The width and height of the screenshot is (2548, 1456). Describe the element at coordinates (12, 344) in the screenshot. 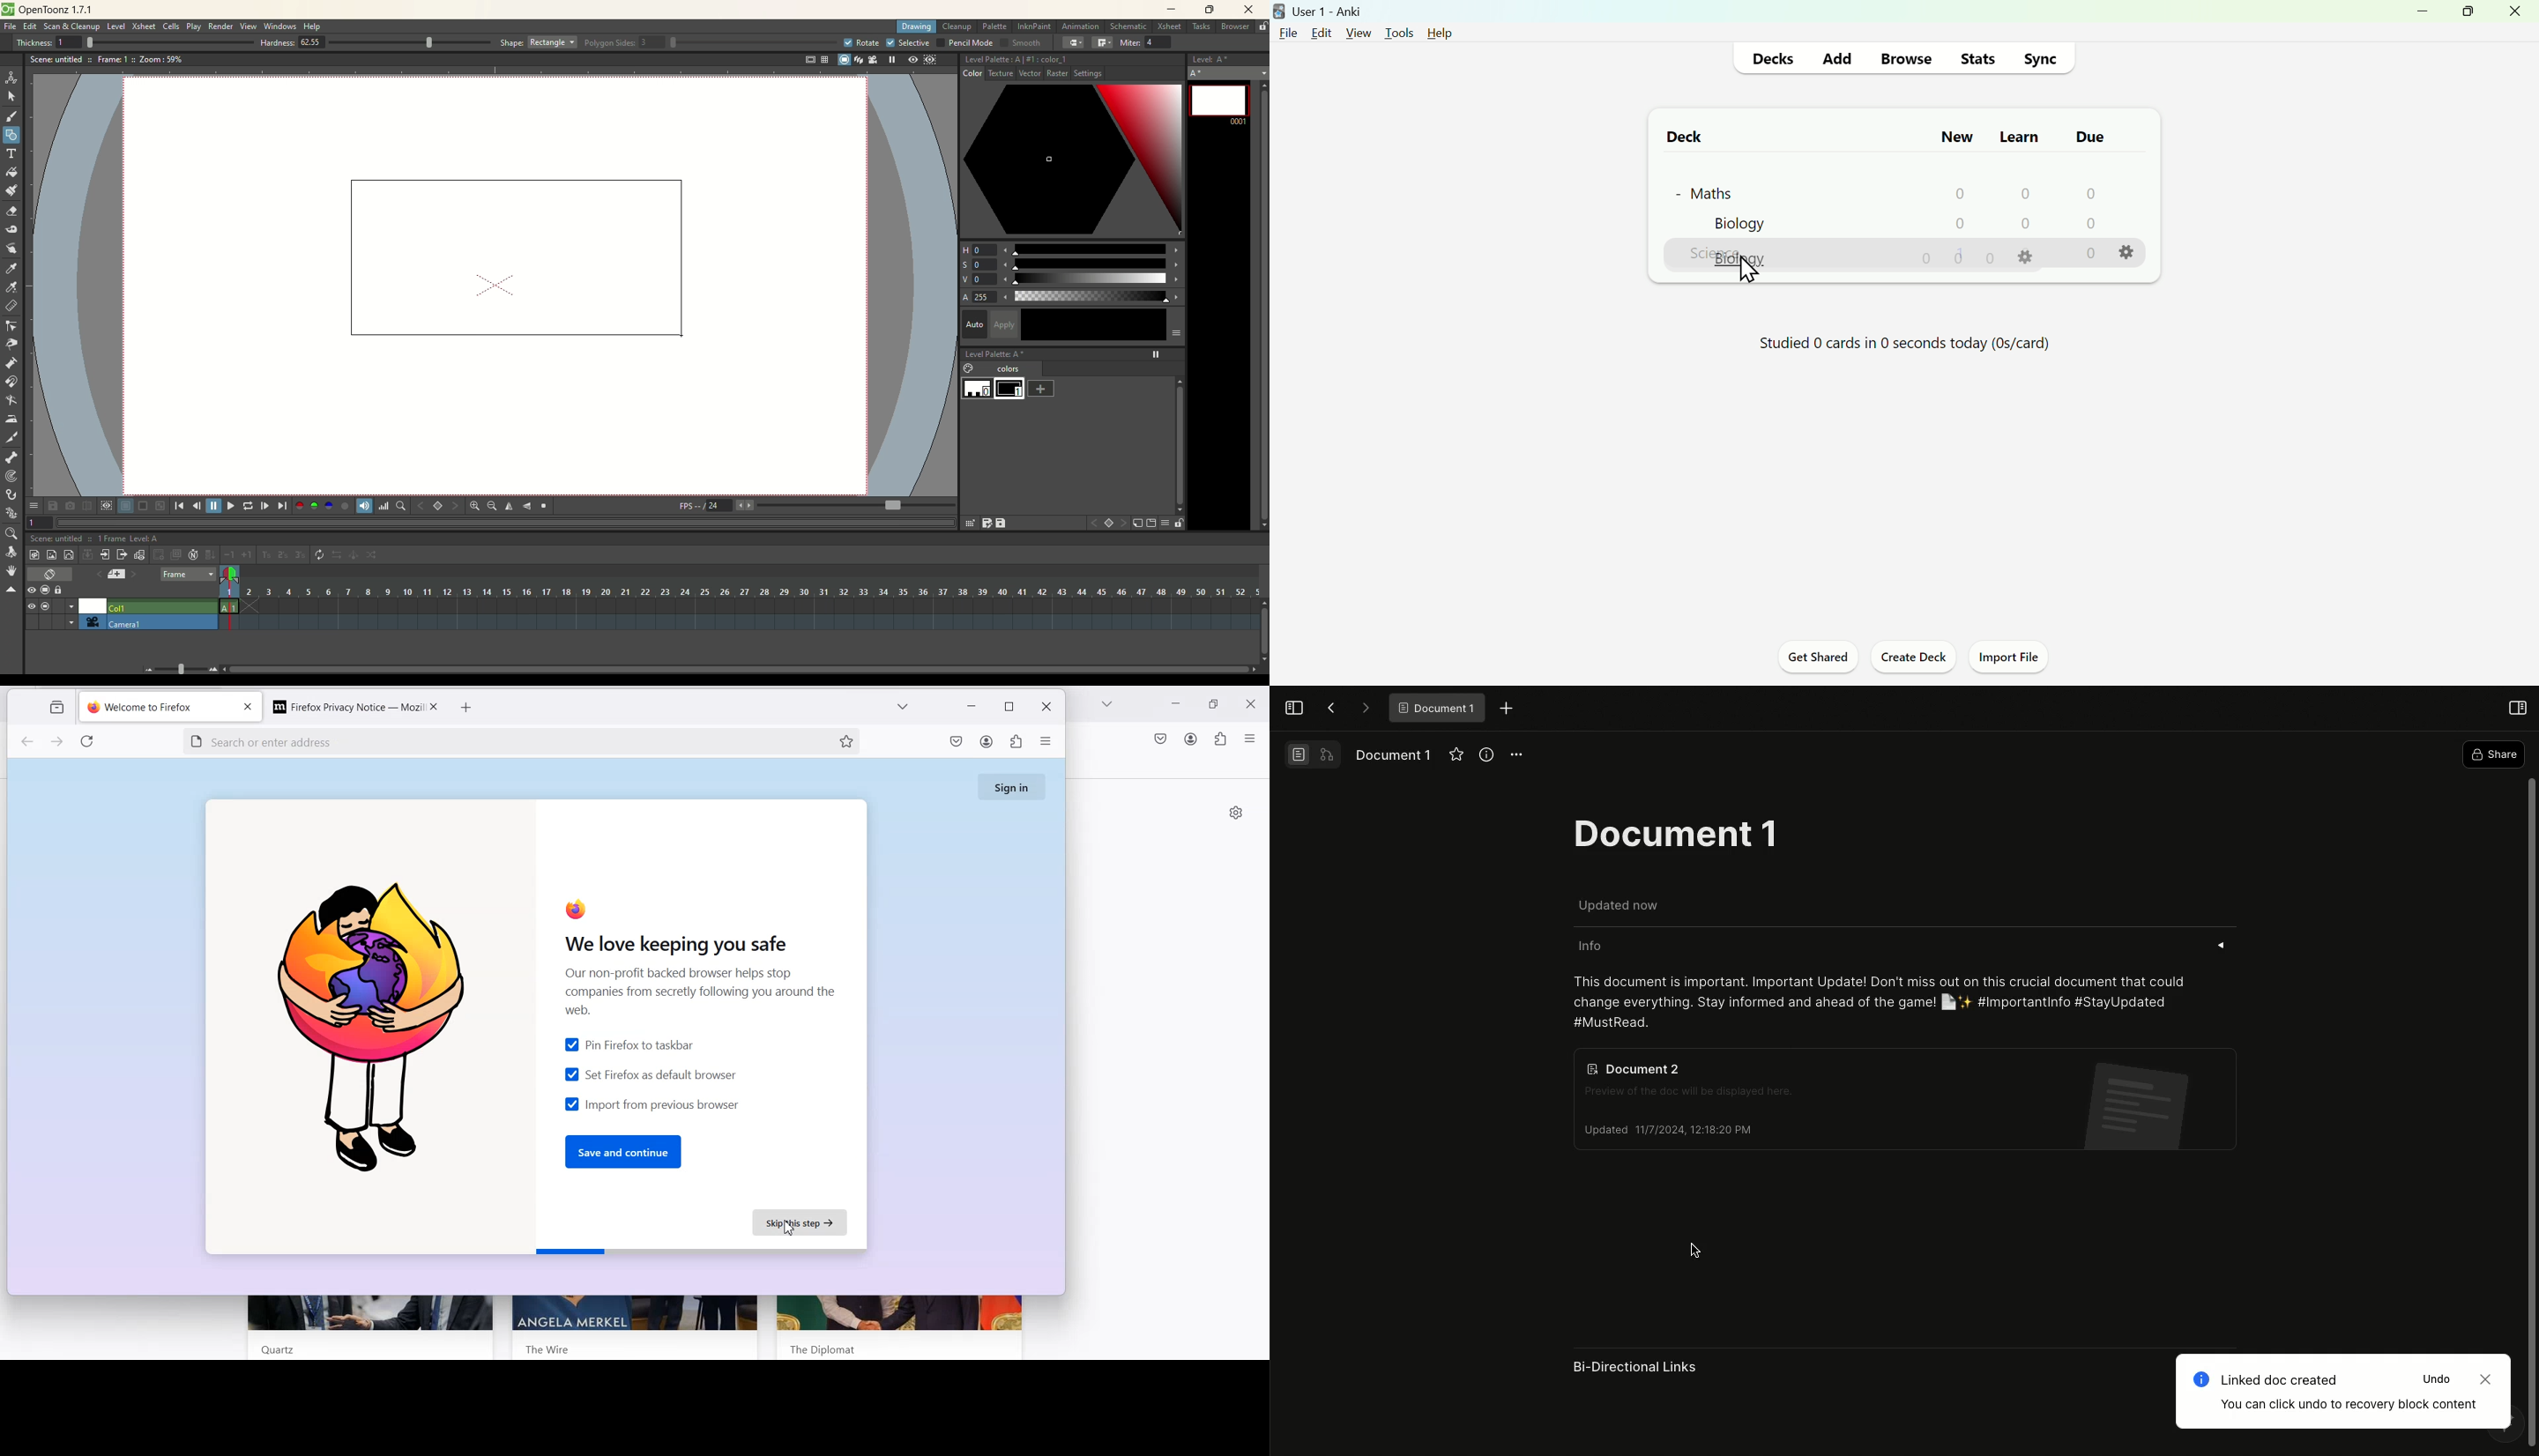

I see `pinch` at that location.